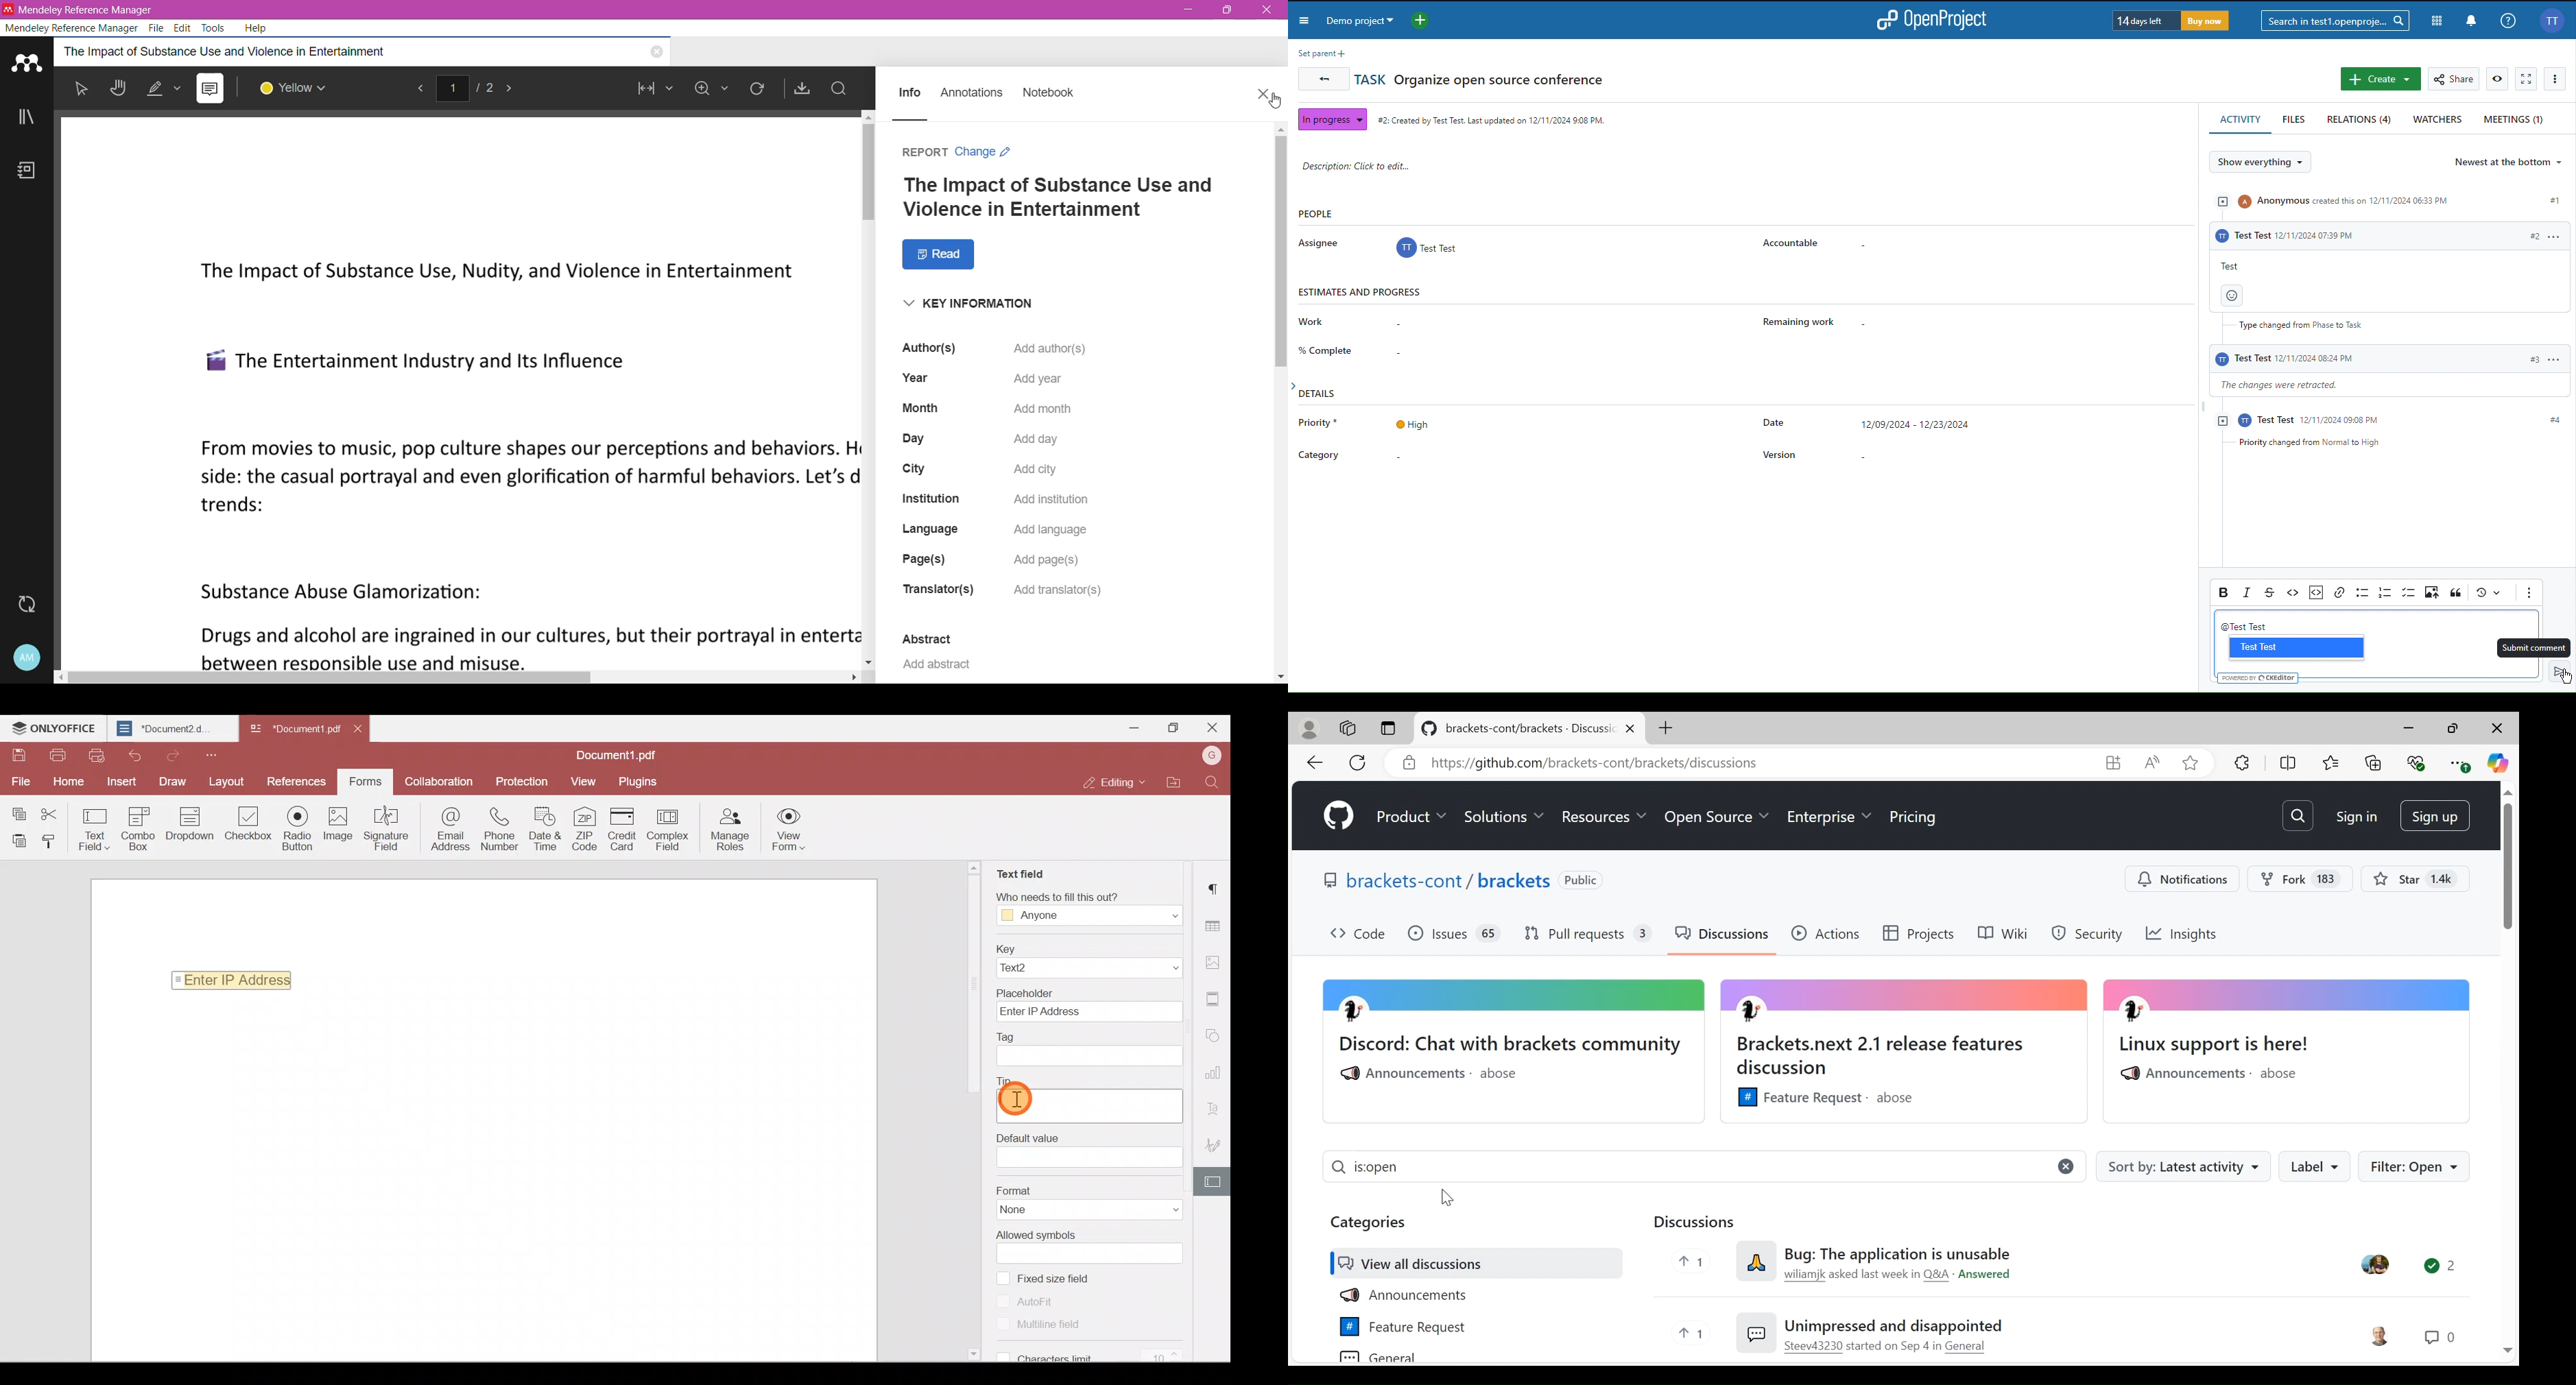  Describe the element at coordinates (1038, 472) in the screenshot. I see `Click to Add city` at that location.